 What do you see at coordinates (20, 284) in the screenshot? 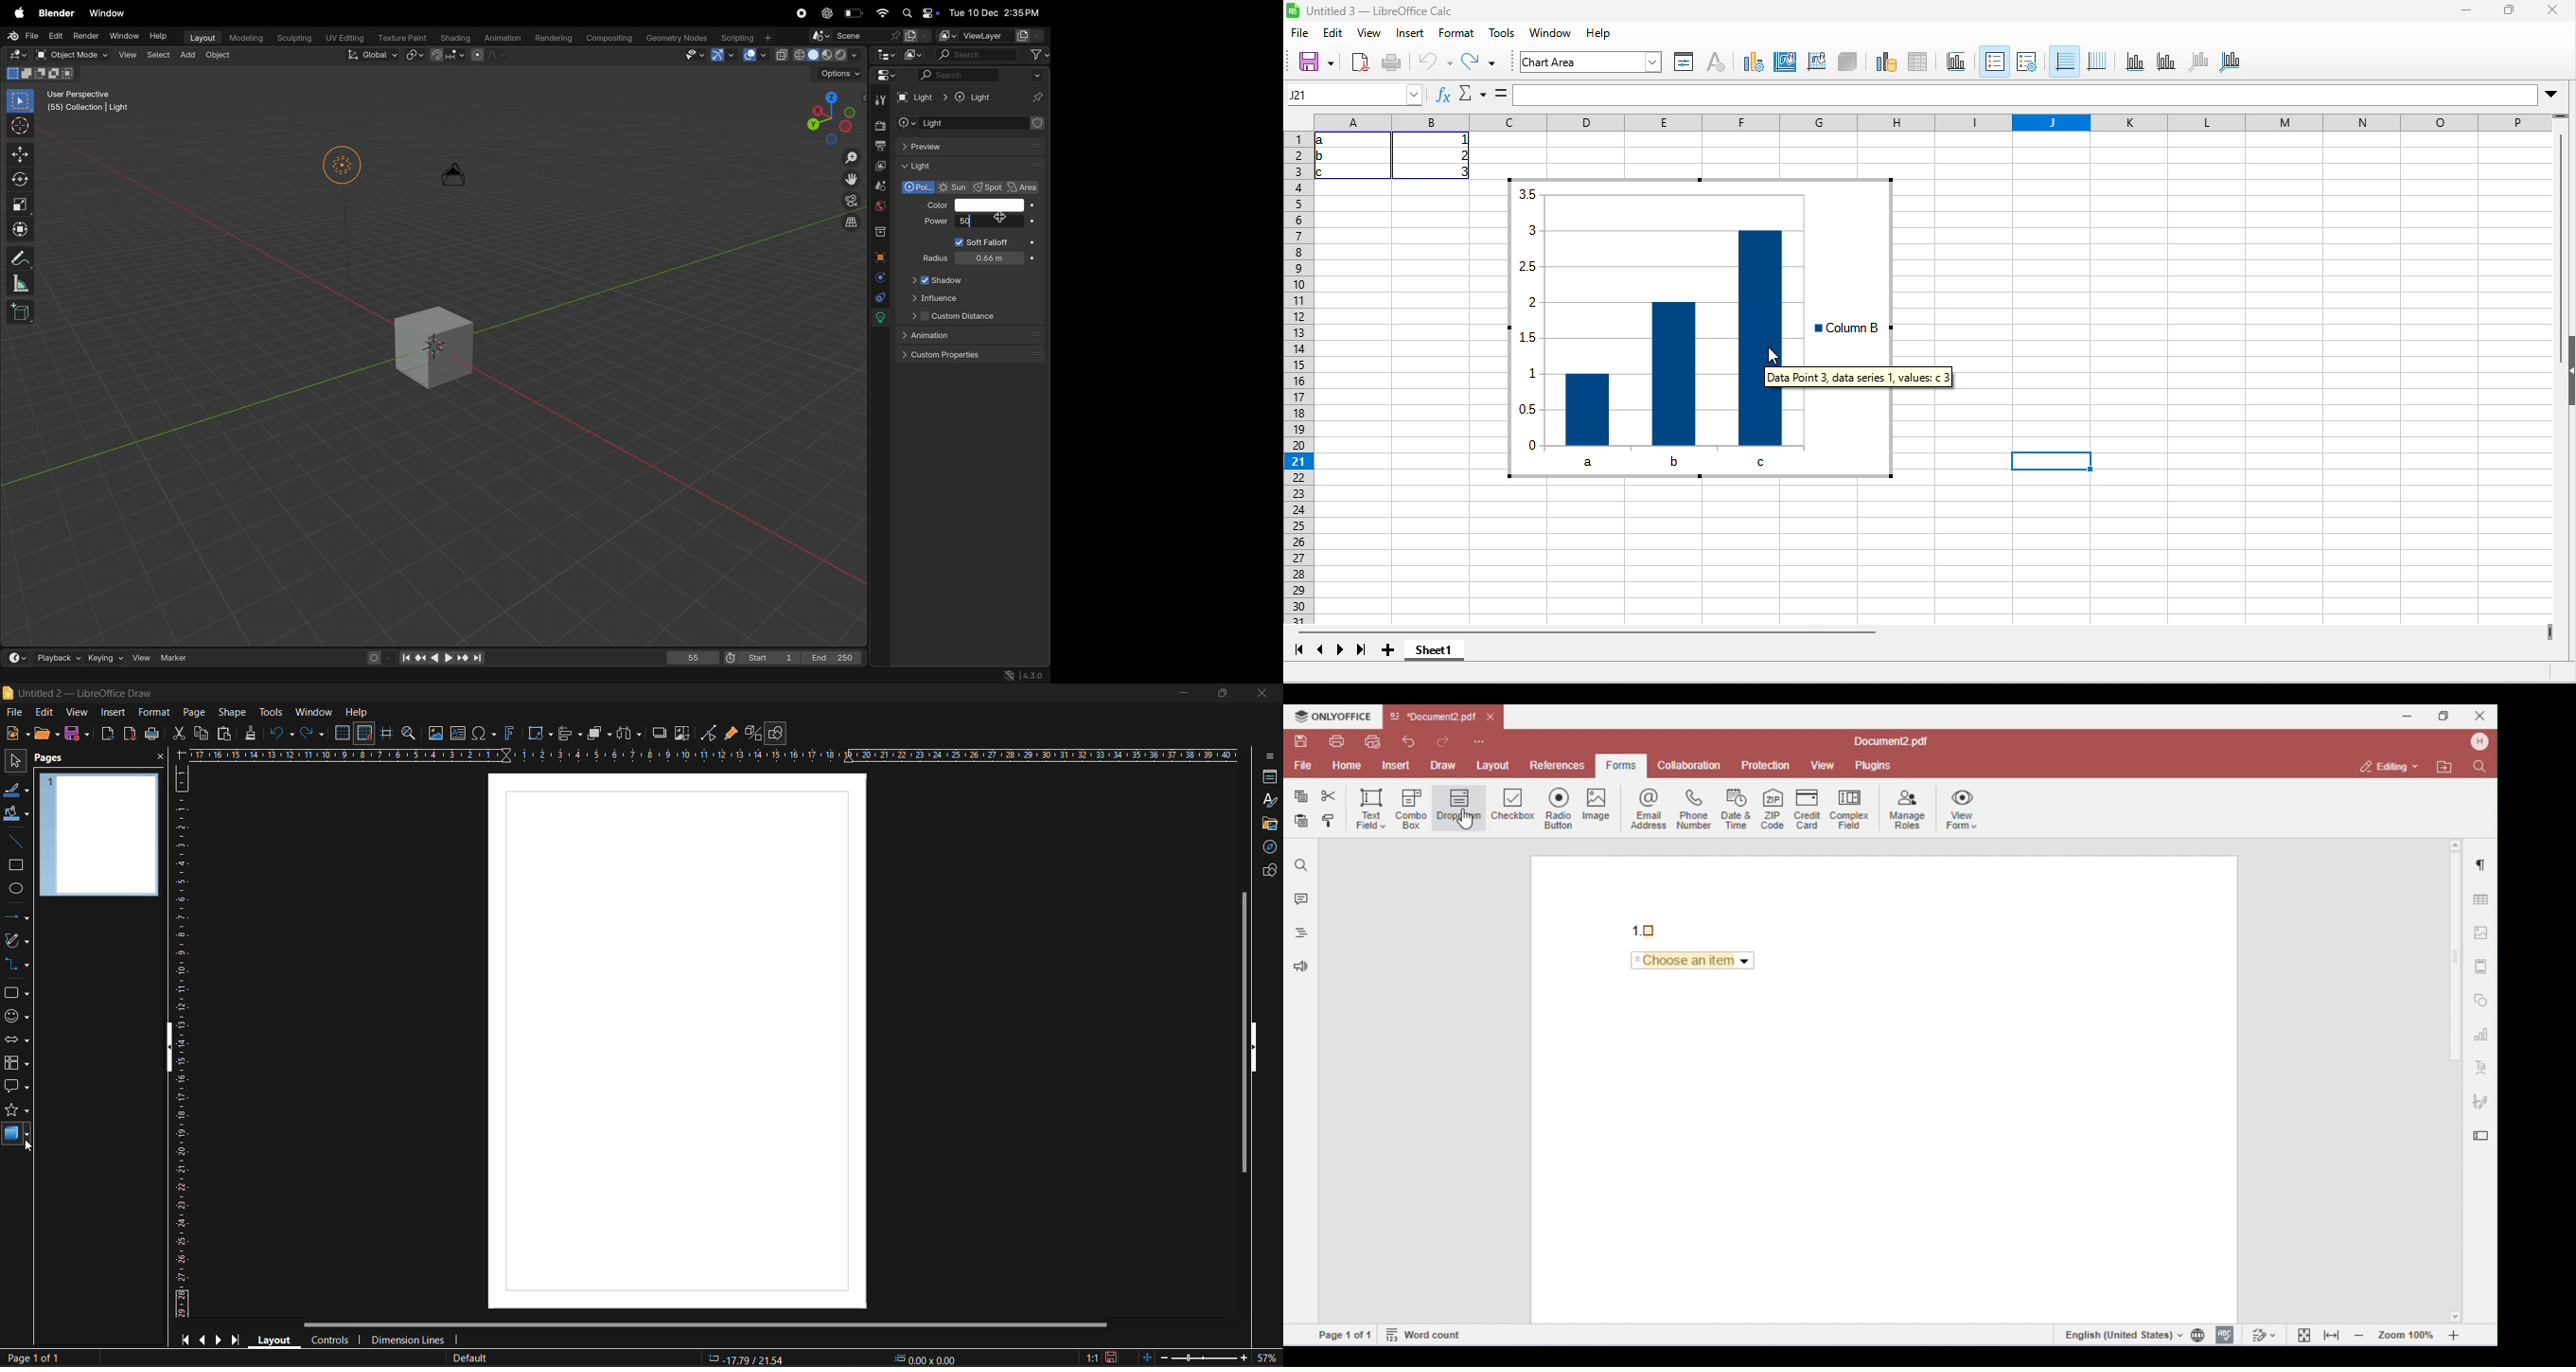
I see `scale` at bounding box center [20, 284].